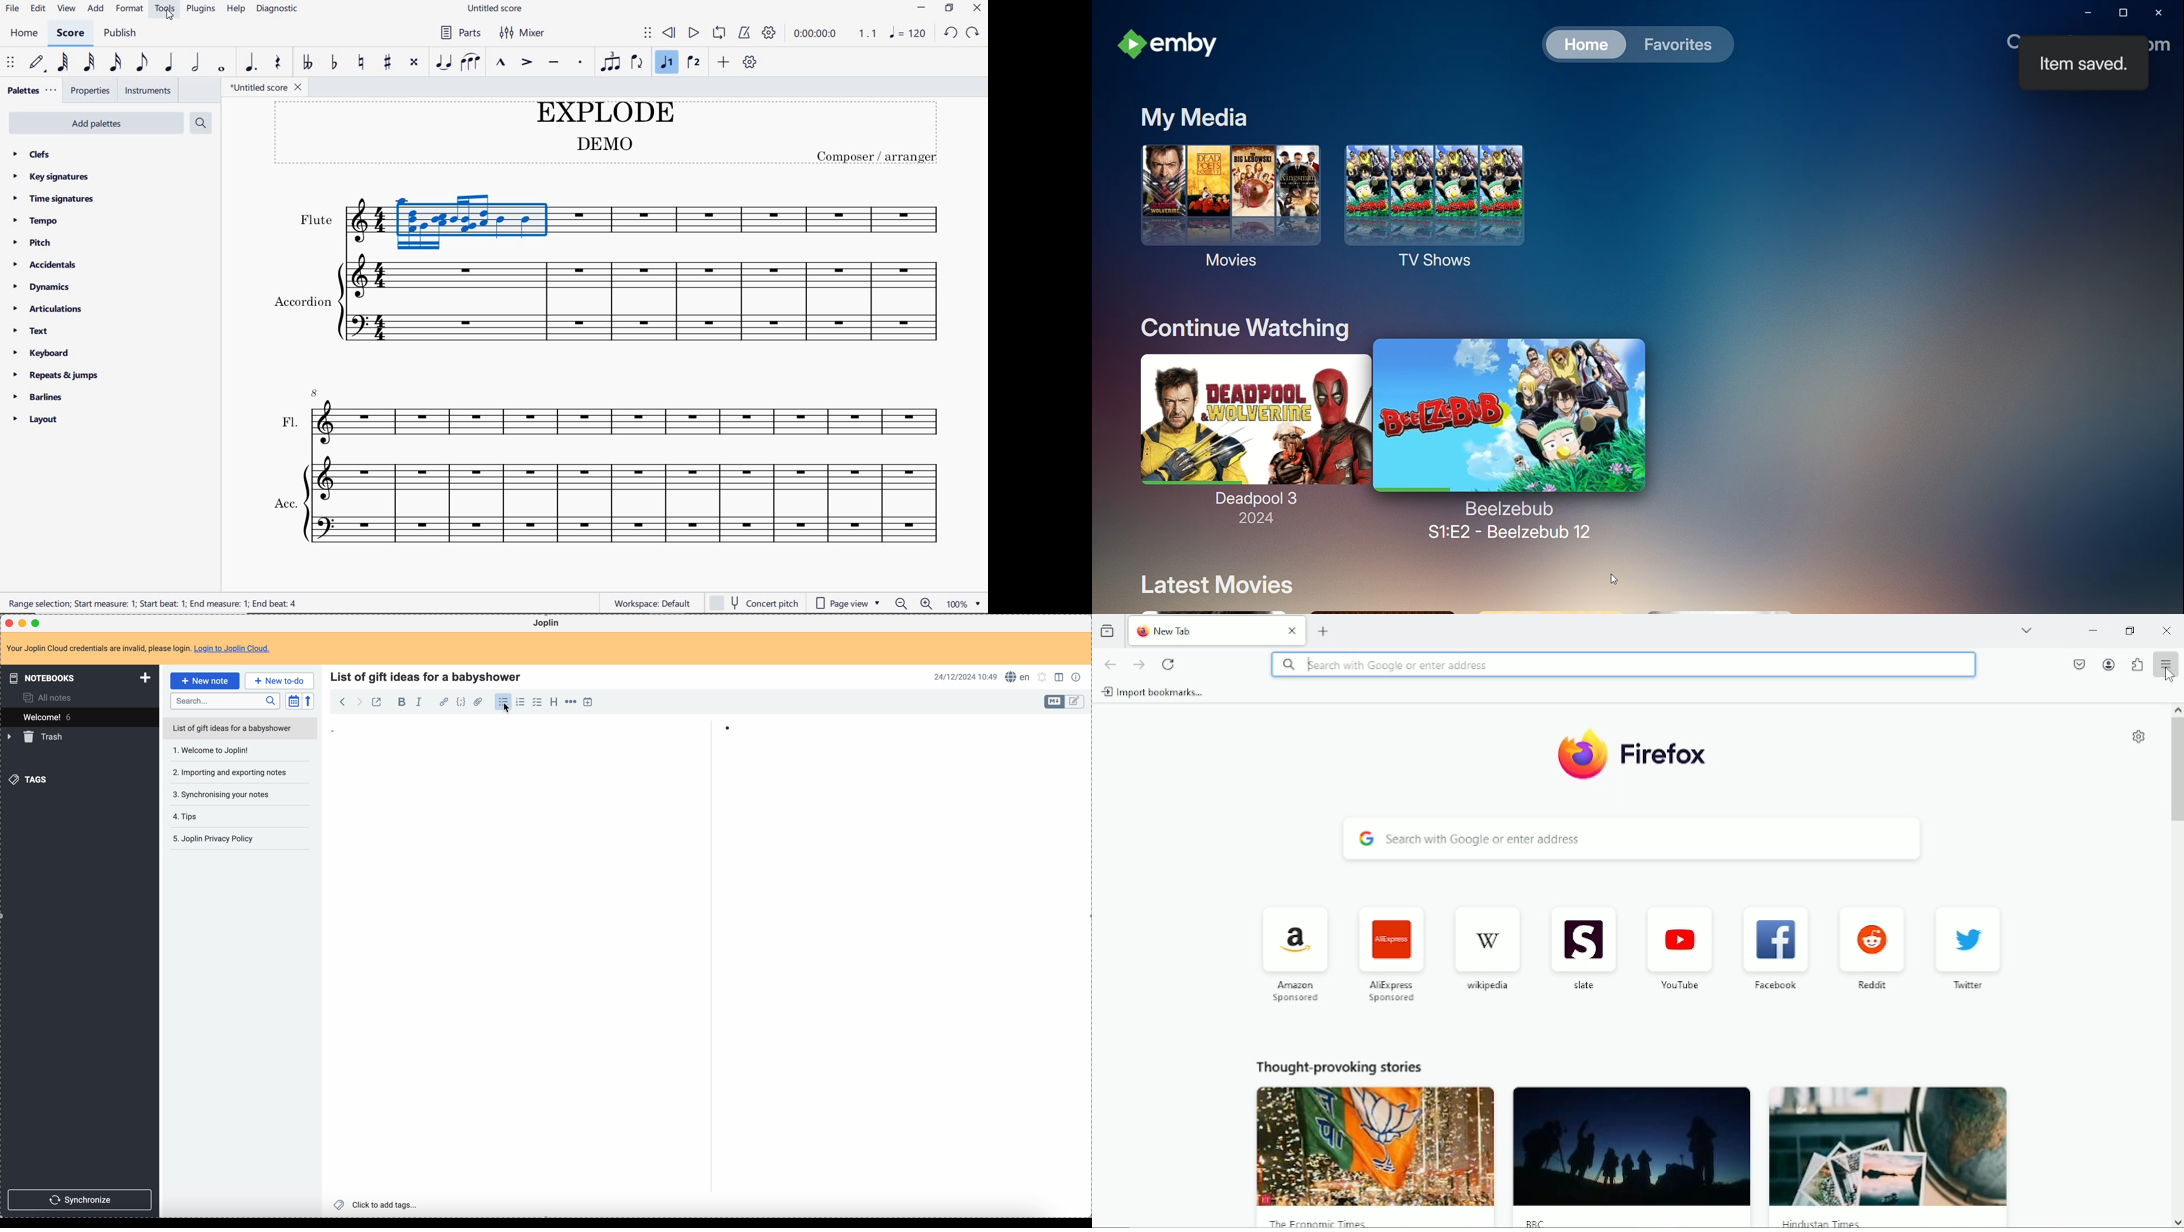 The image size is (2184, 1232). What do you see at coordinates (43, 286) in the screenshot?
I see `dynamics` at bounding box center [43, 286].